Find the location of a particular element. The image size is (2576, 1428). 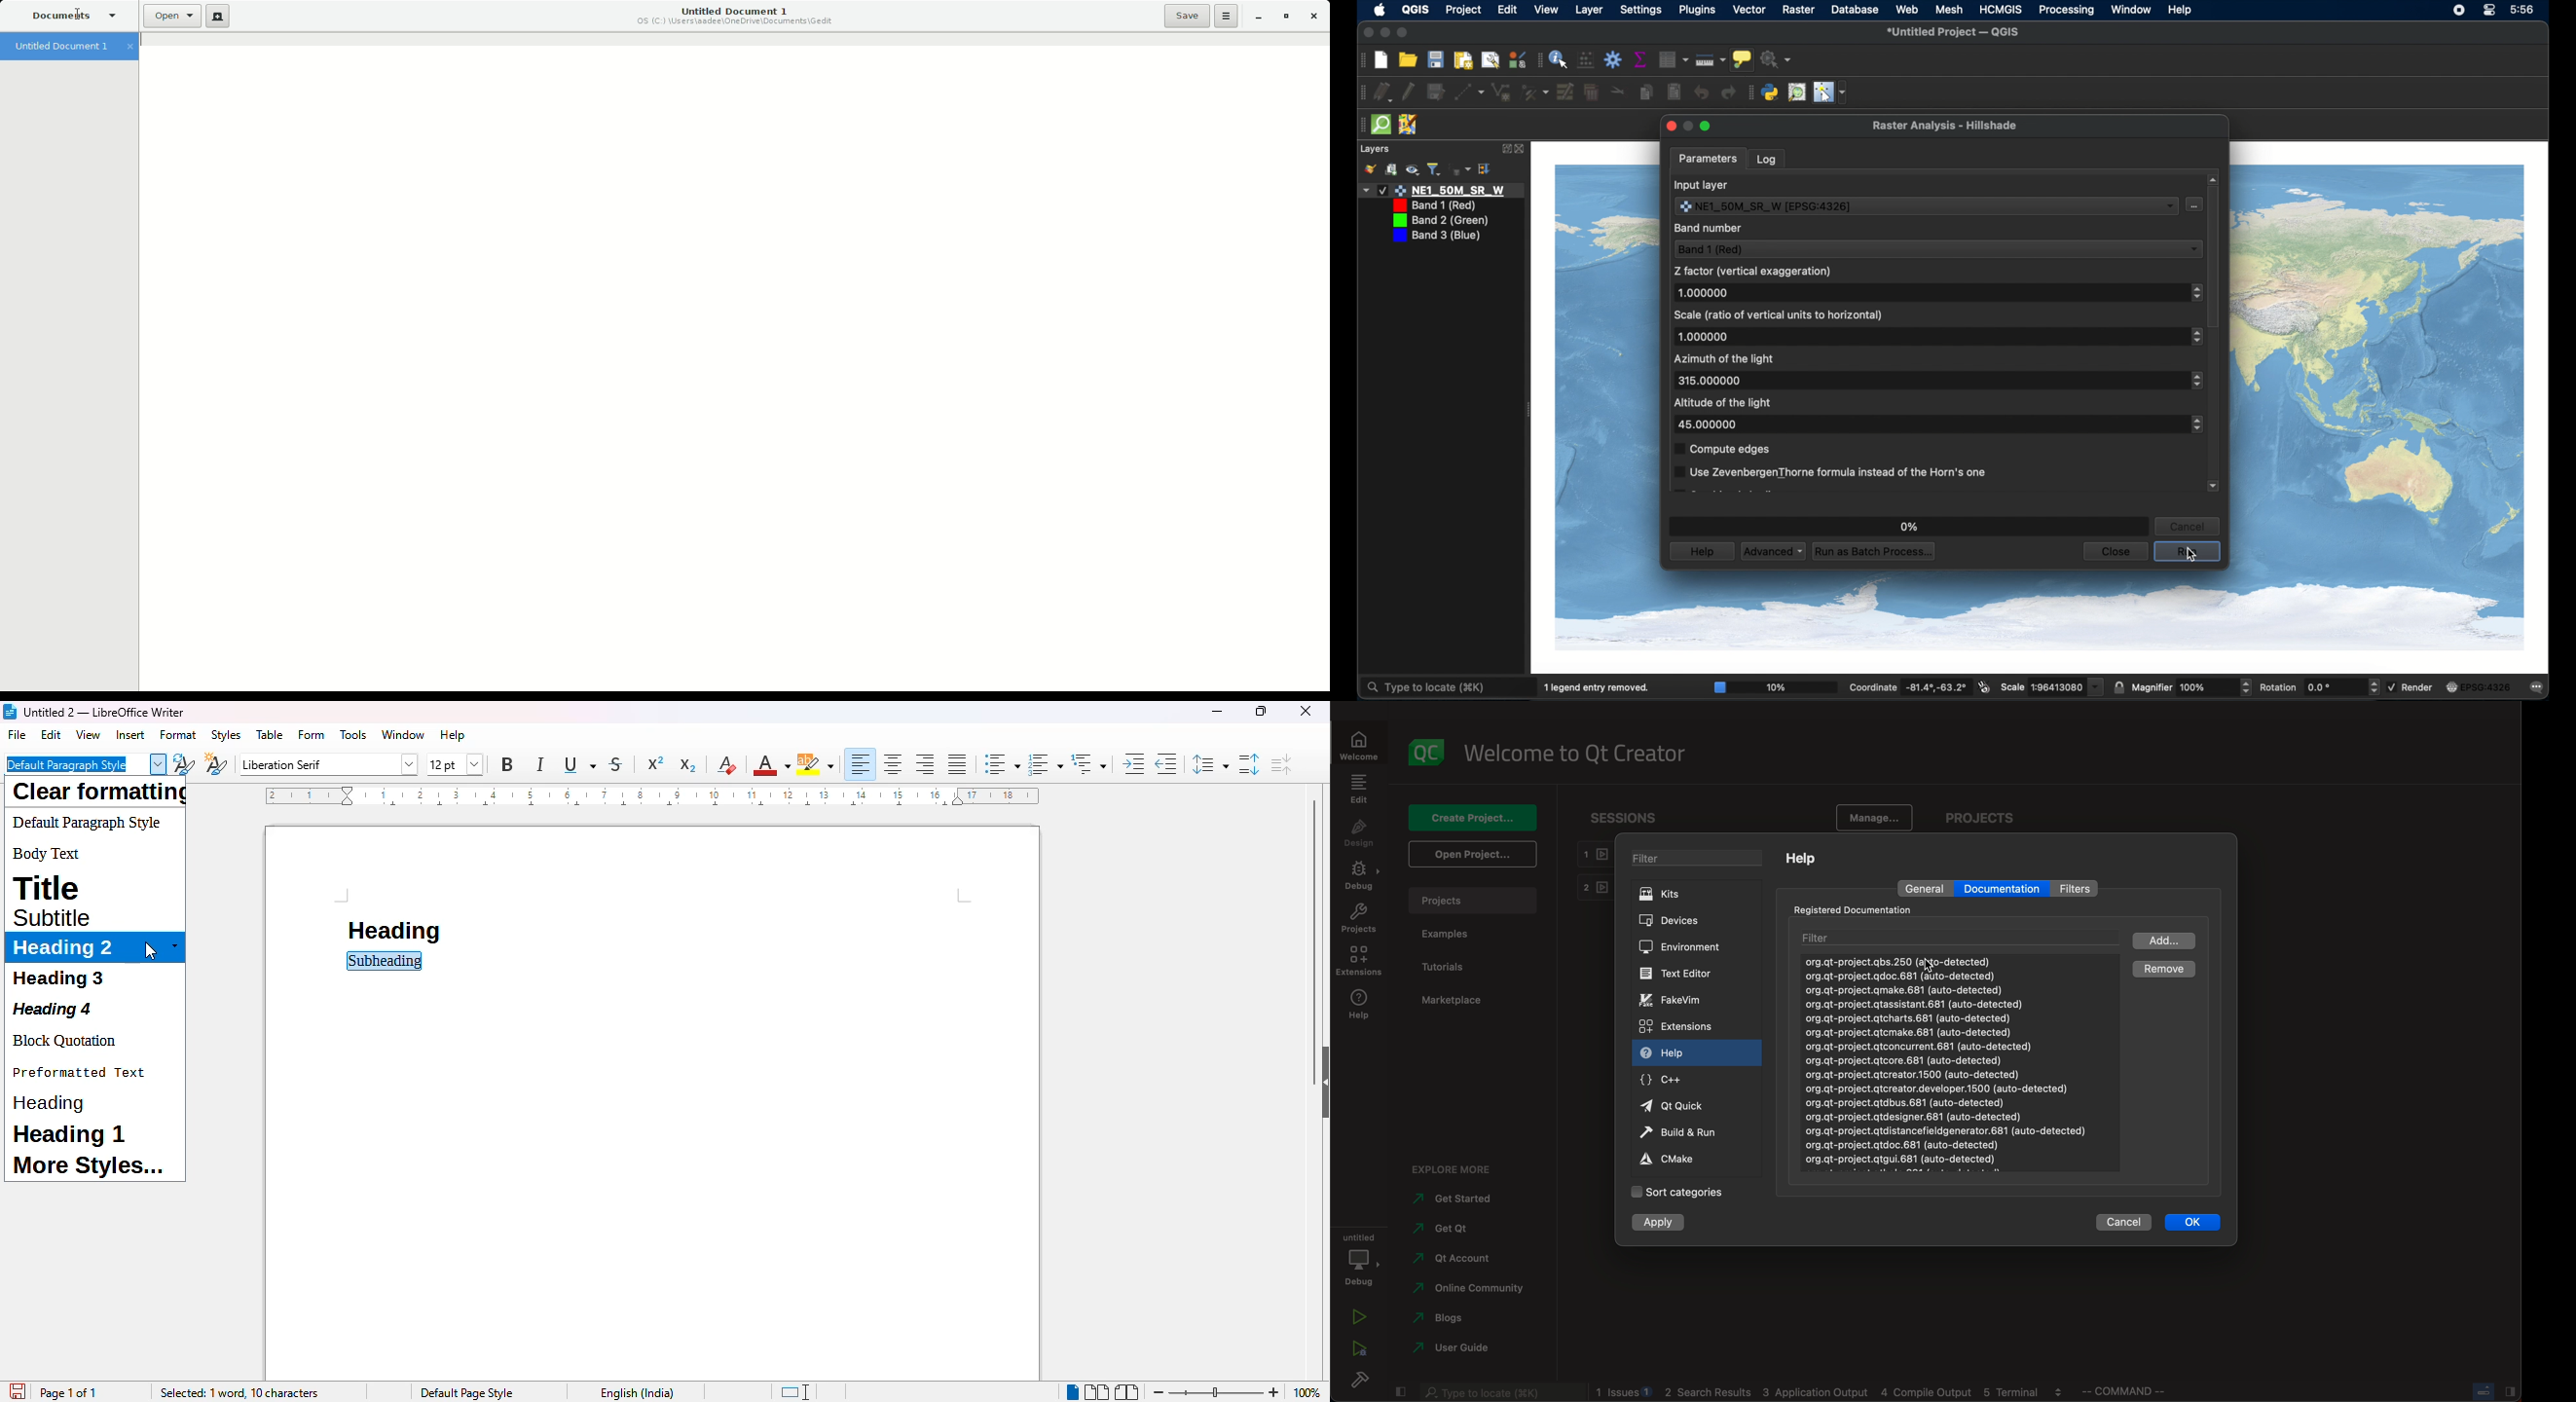

search bar is located at coordinates (1502, 1393).